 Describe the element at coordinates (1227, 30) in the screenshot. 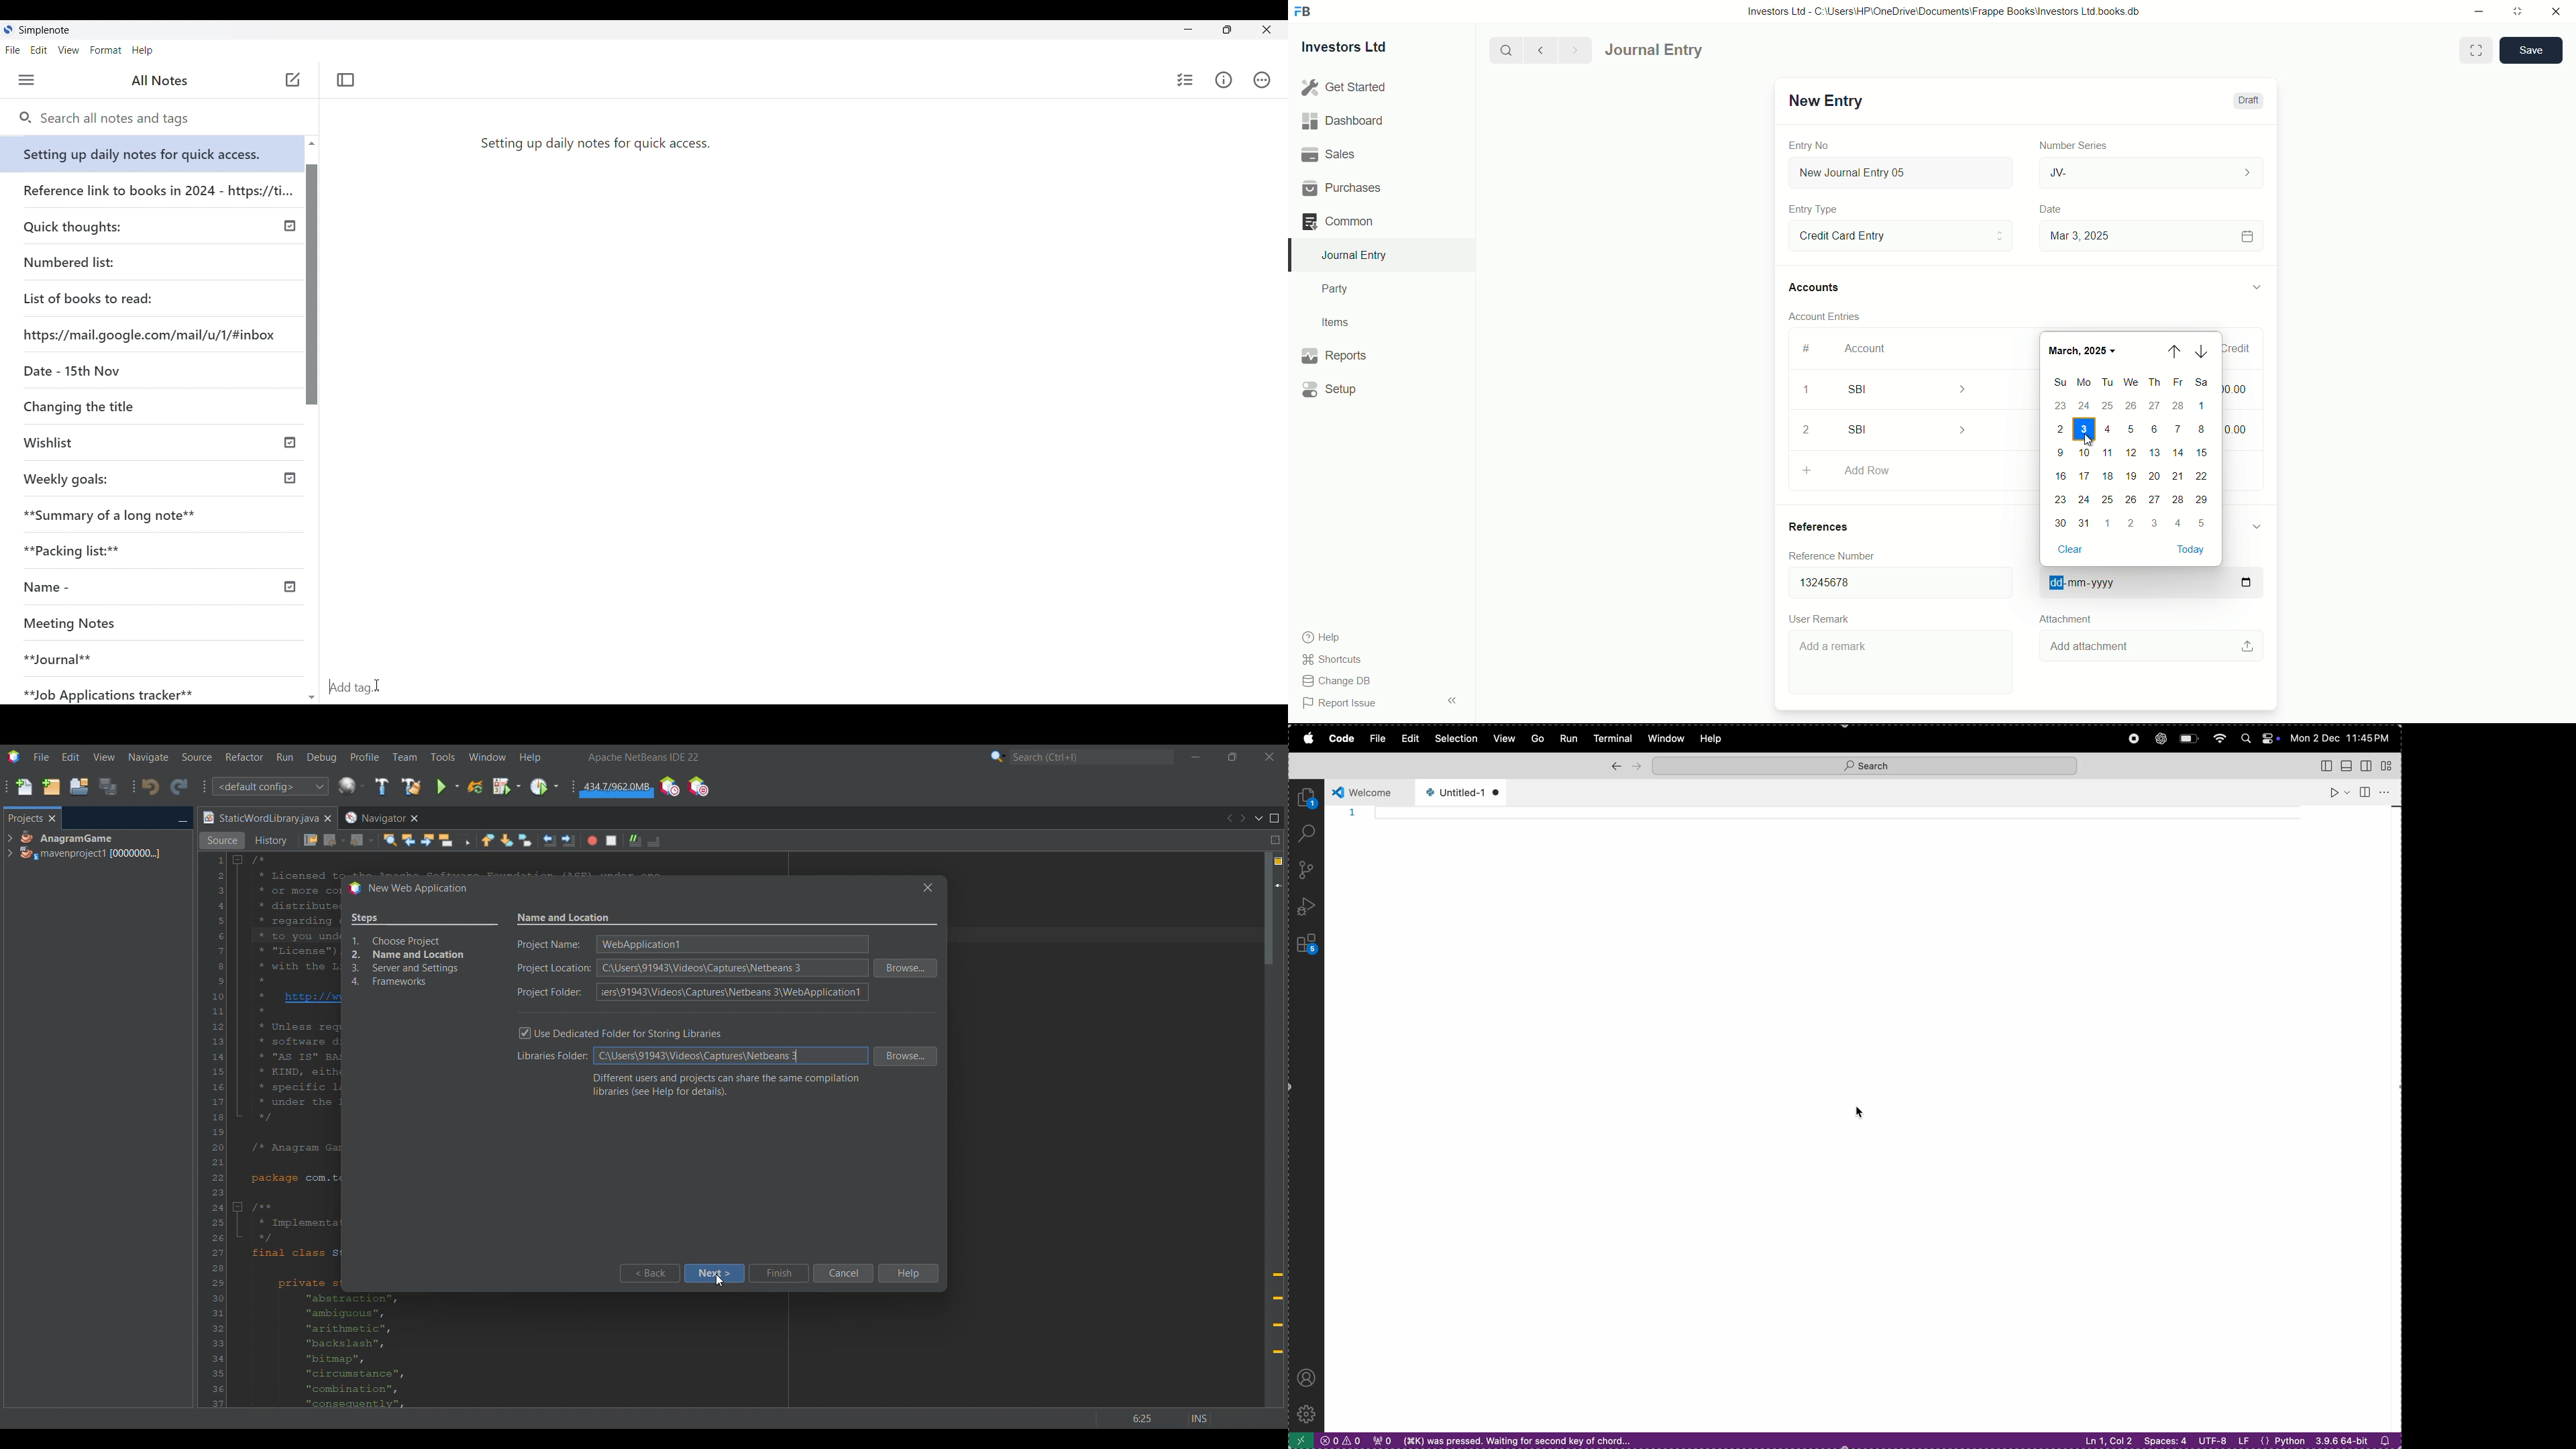

I see `Show in smaller tab` at that location.